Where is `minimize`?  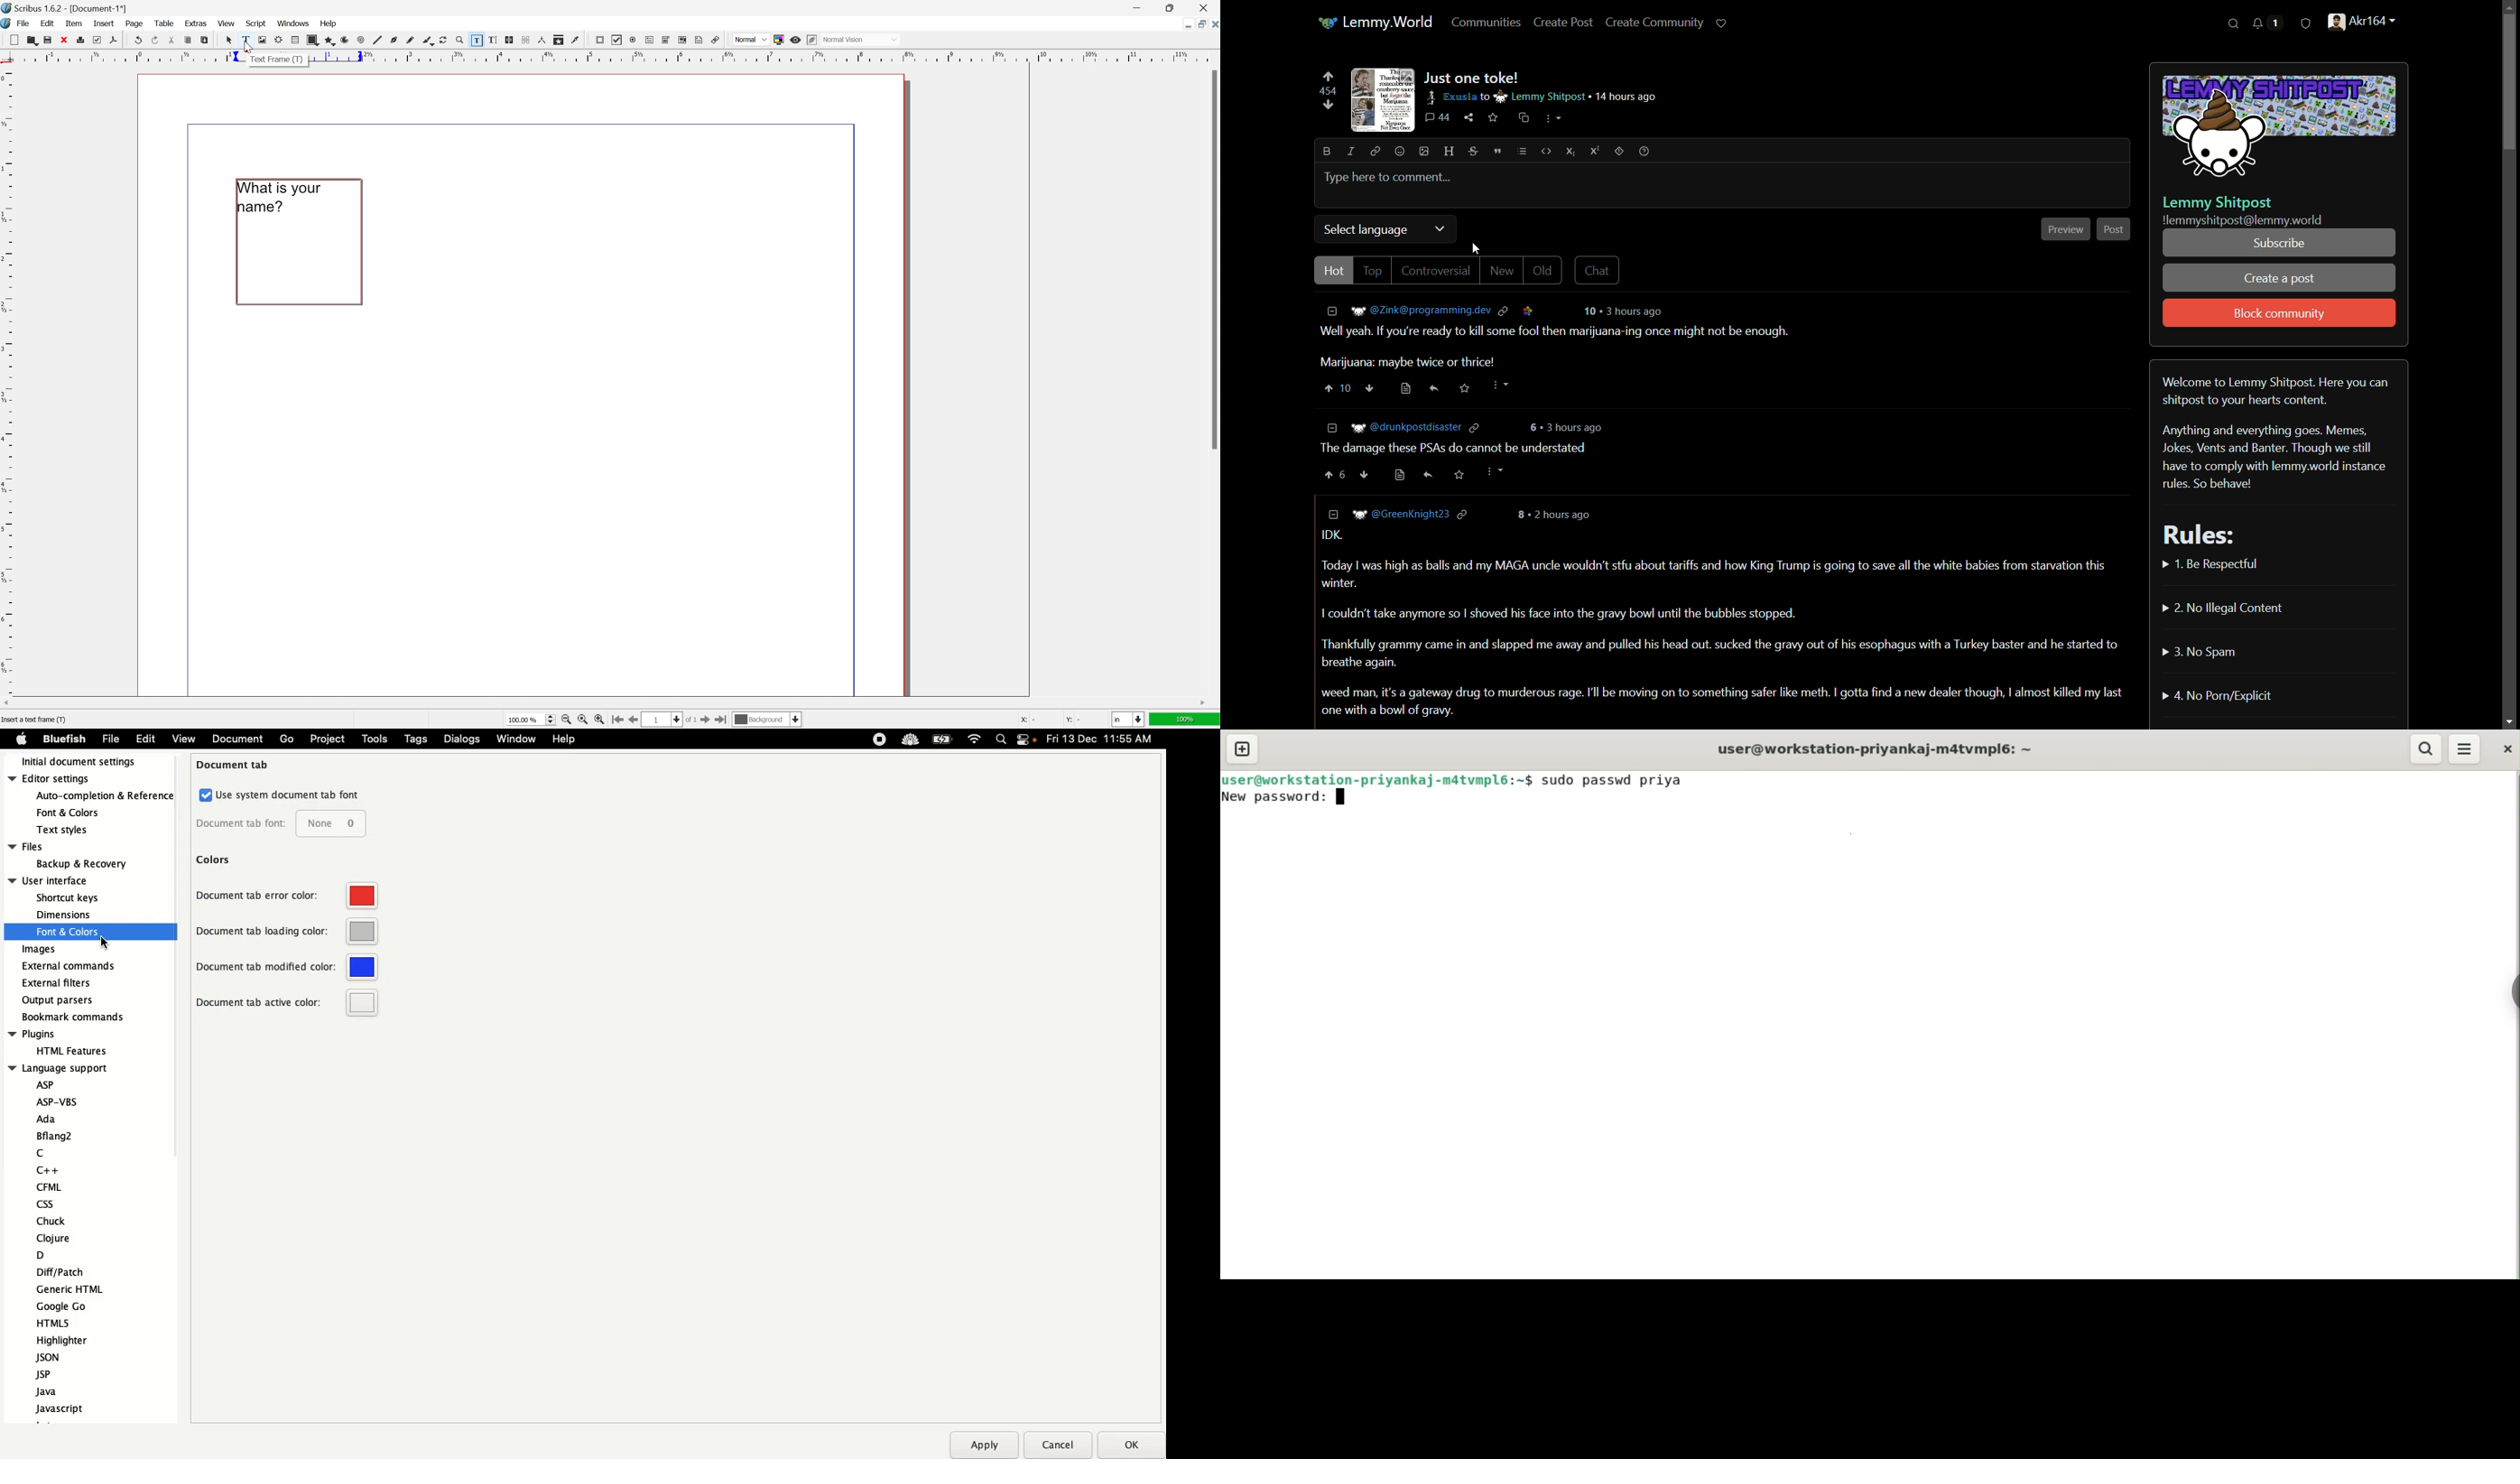
minimize is located at coordinates (1184, 24).